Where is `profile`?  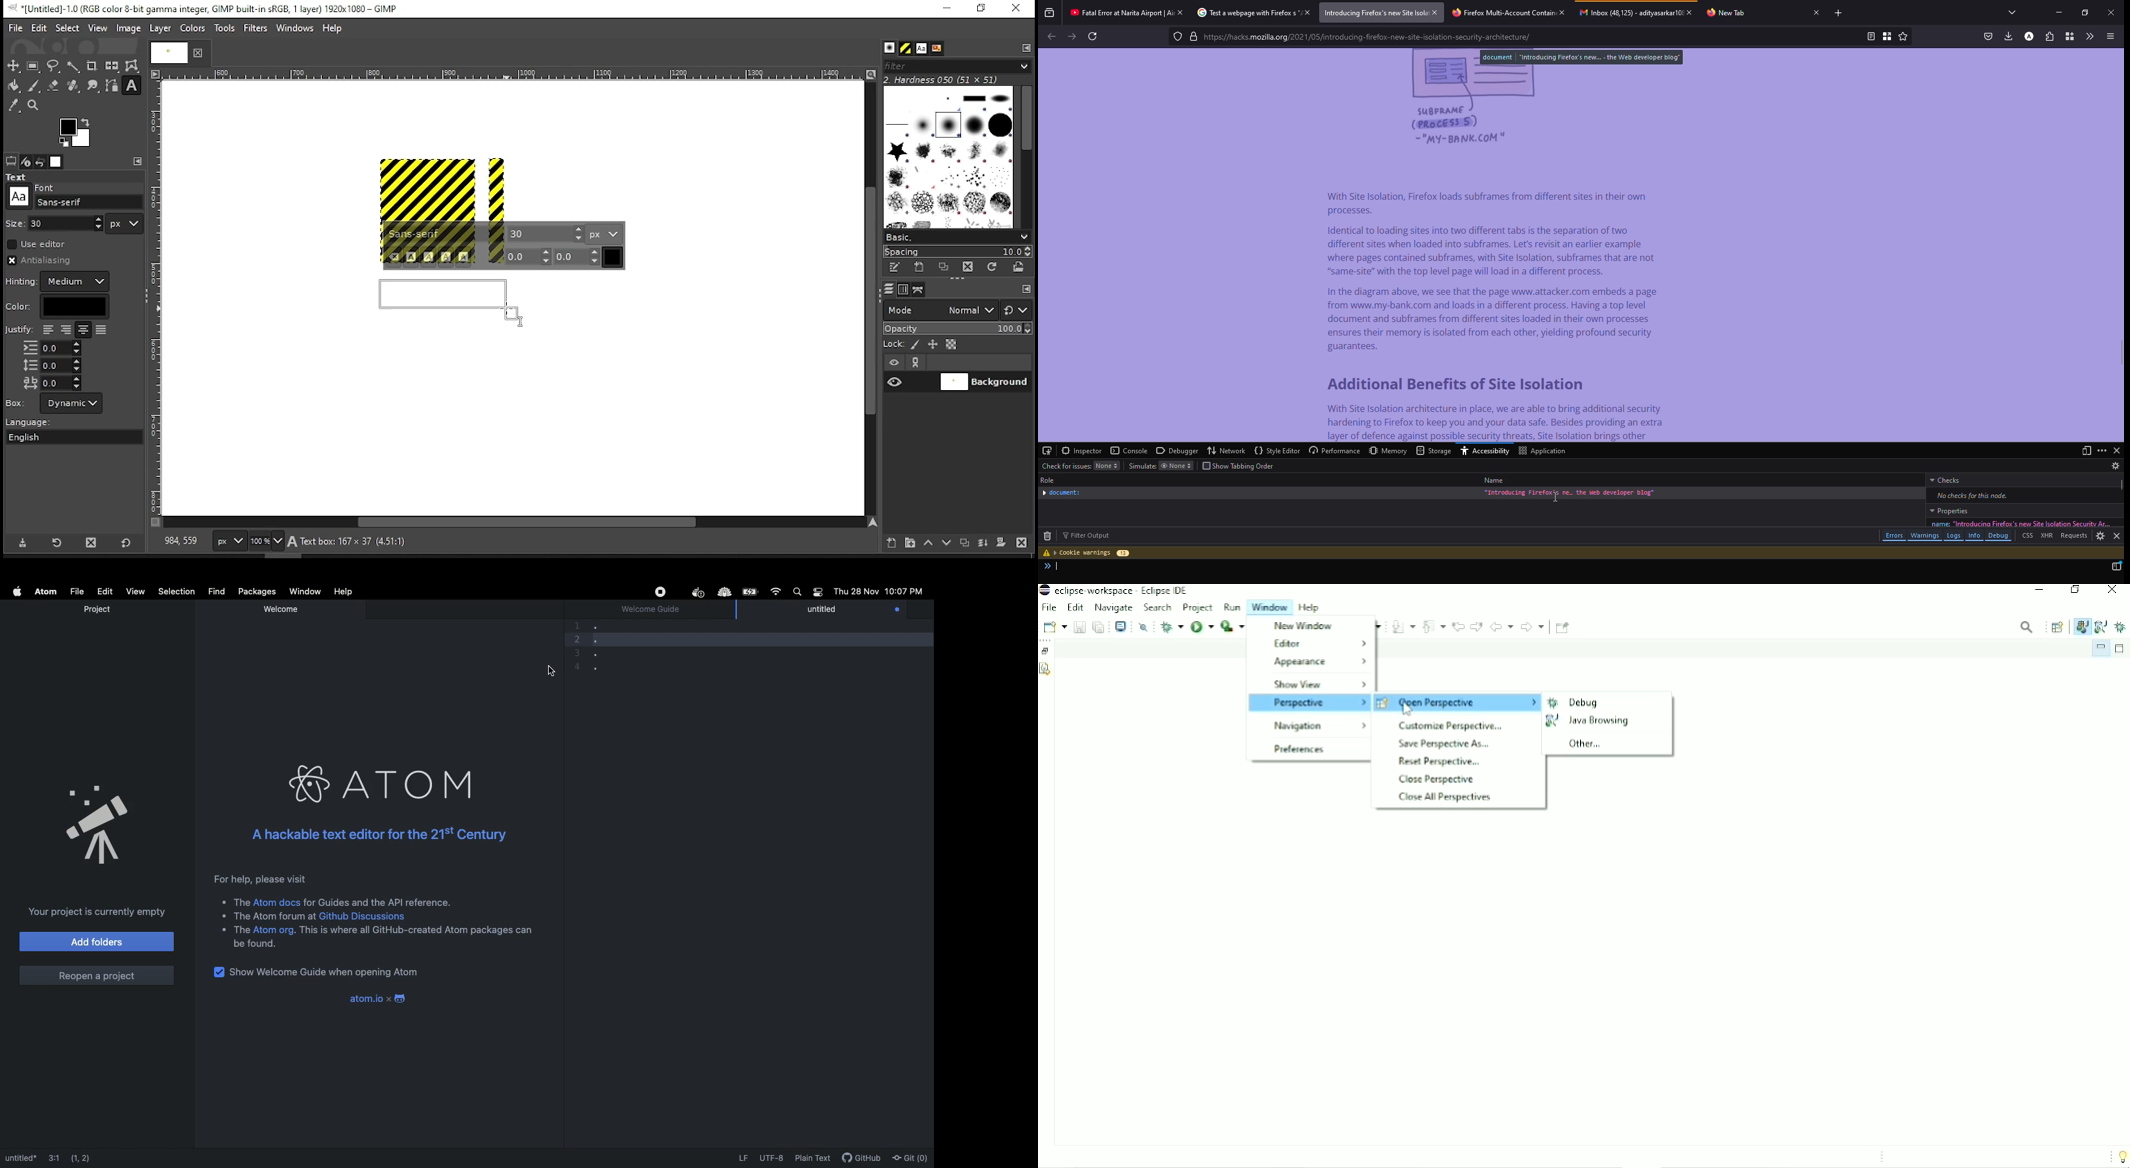
profile is located at coordinates (2028, 36).